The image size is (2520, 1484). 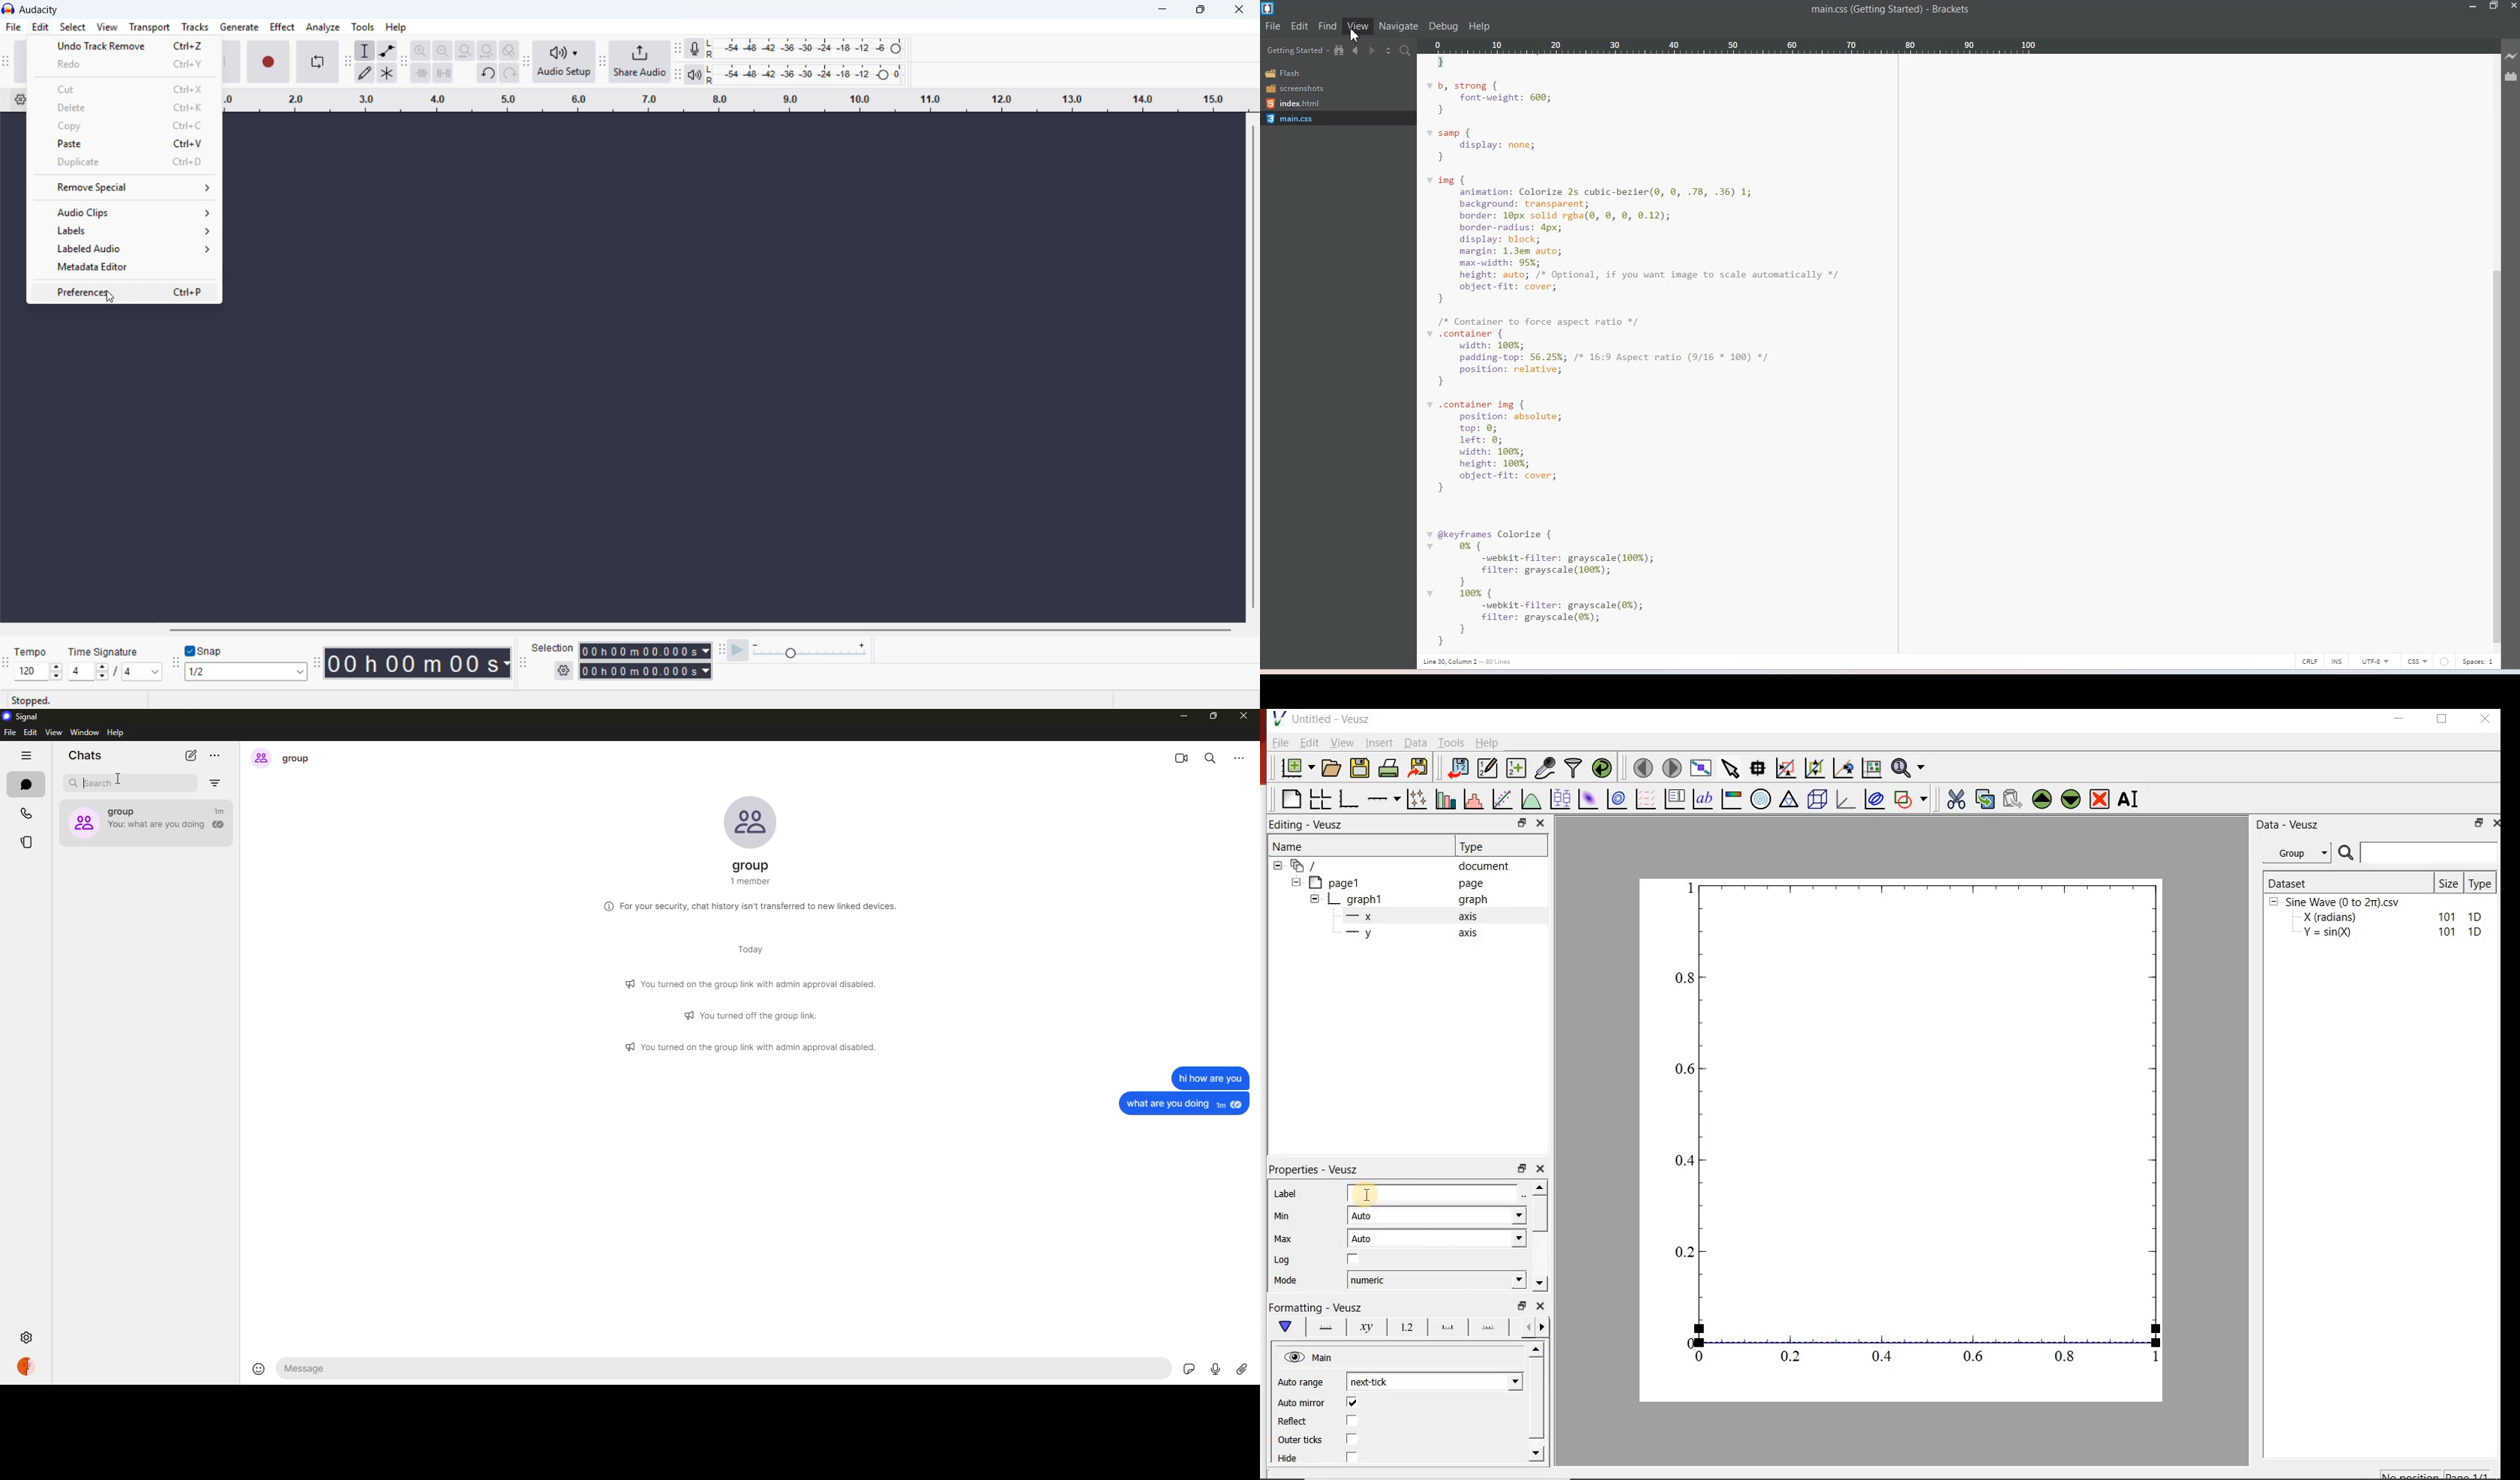 I want to click on Min/Max, so click(x=1522, y=1306).